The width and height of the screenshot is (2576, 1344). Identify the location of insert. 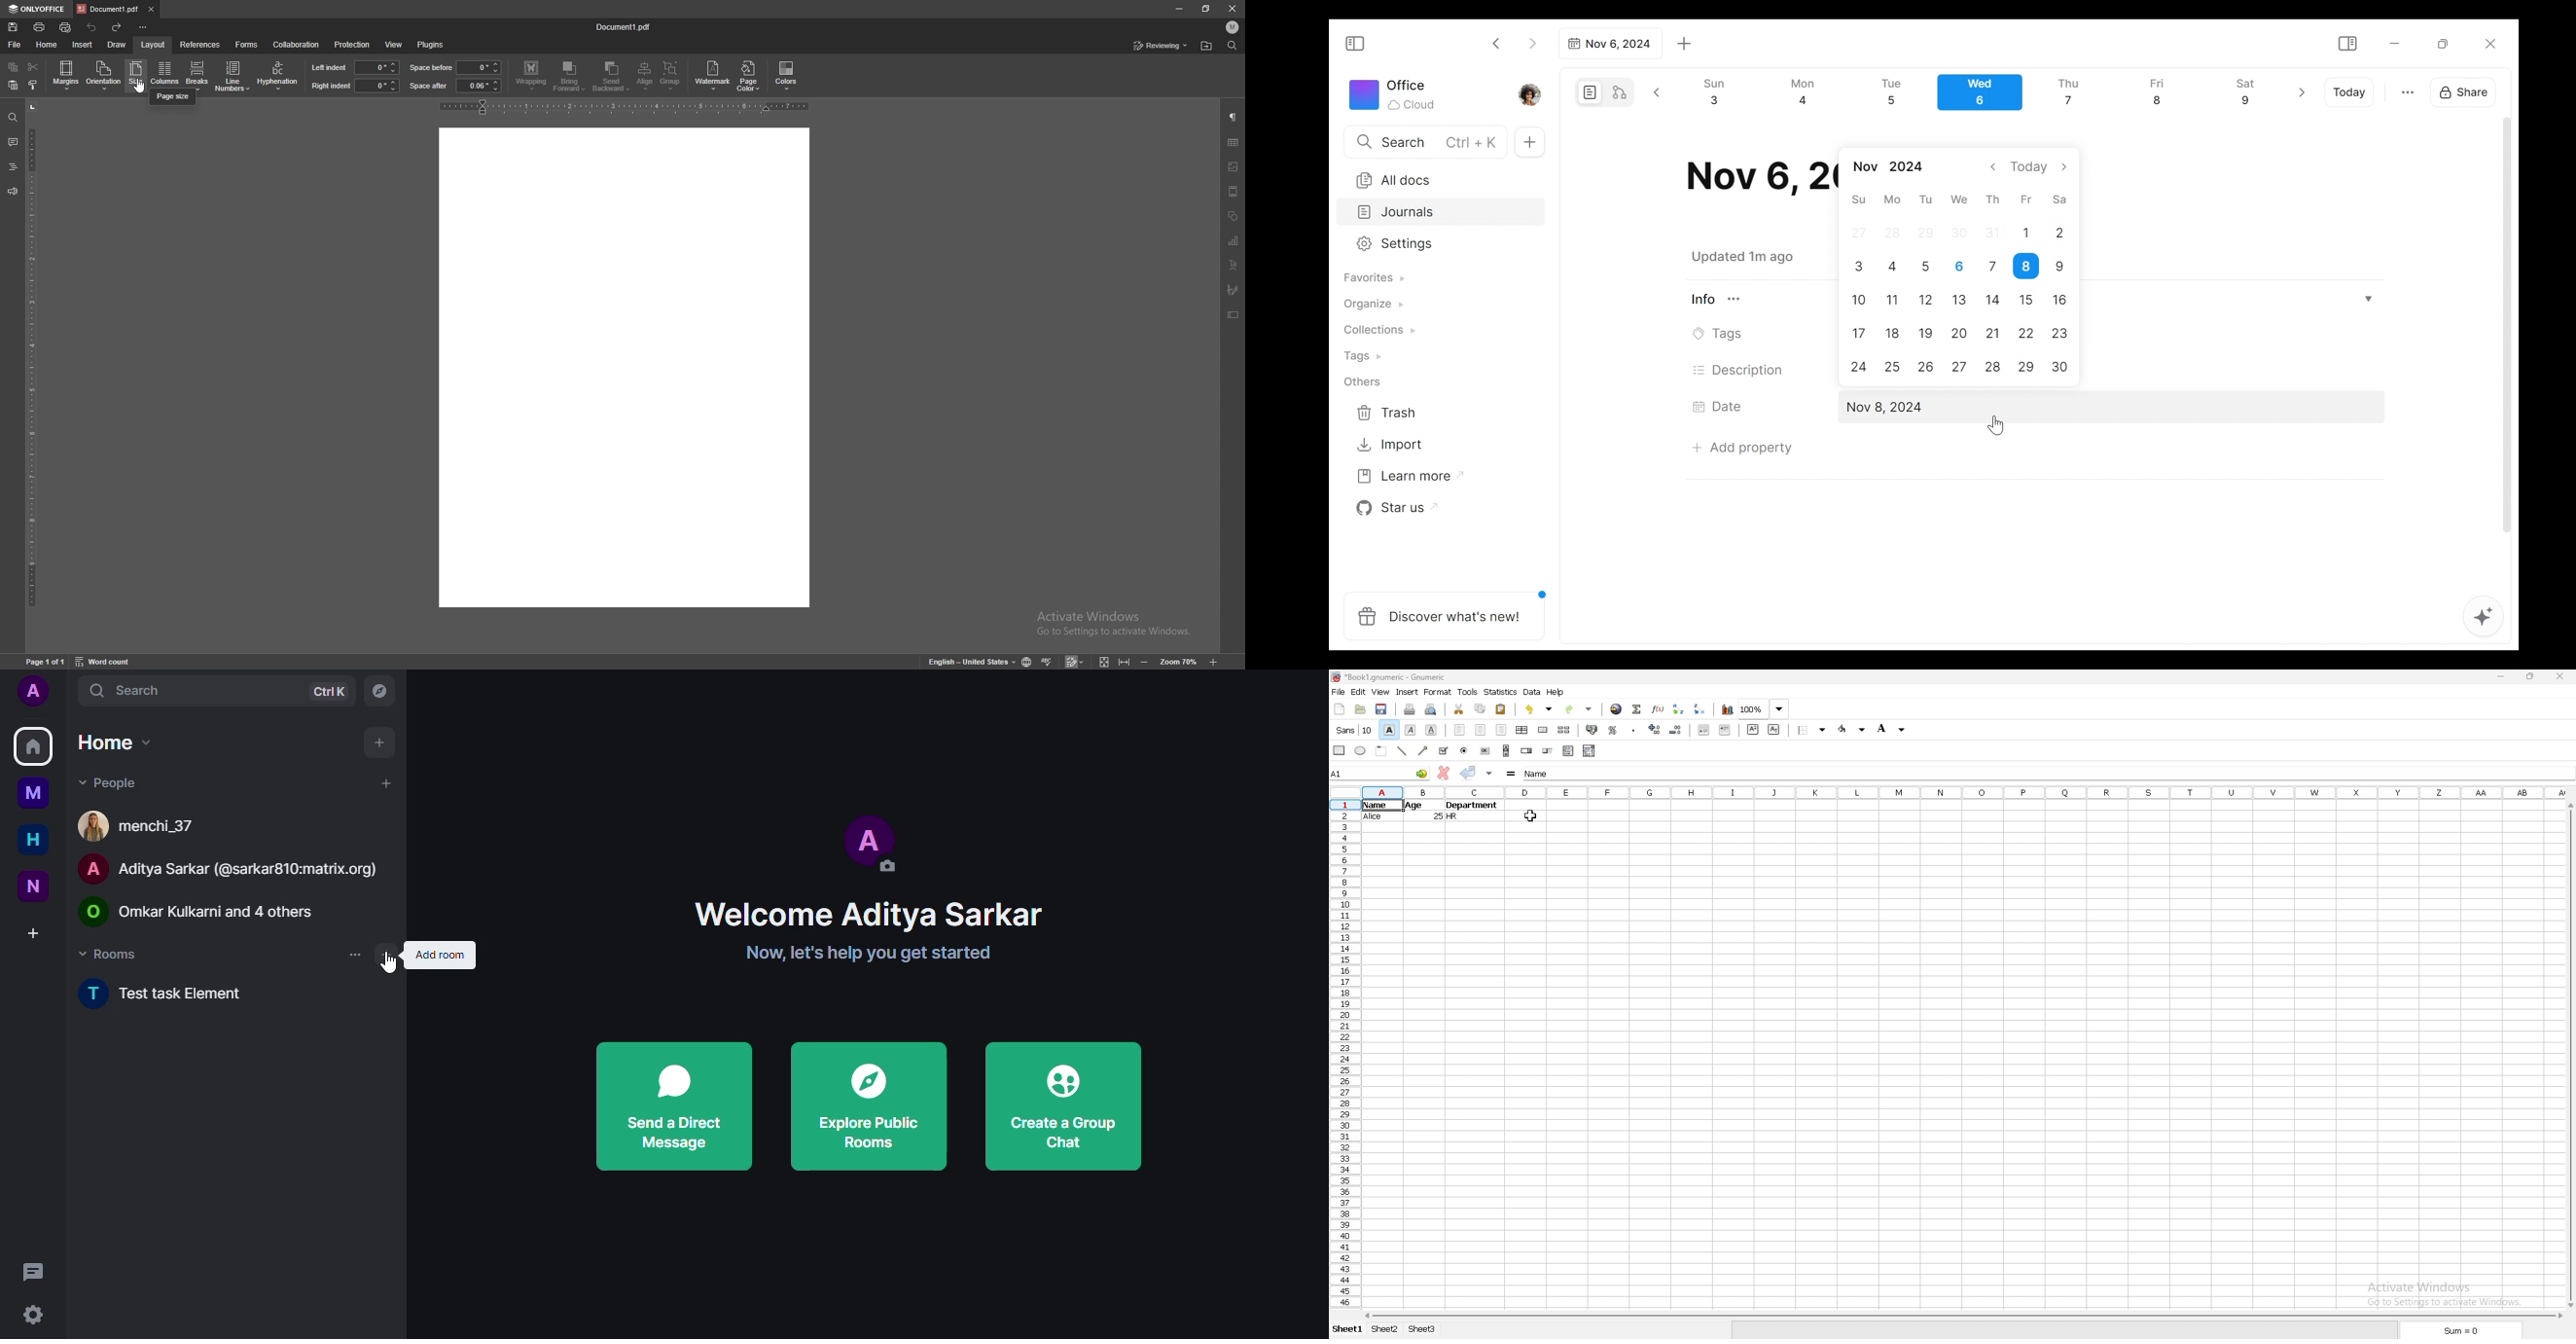
(82, 45).